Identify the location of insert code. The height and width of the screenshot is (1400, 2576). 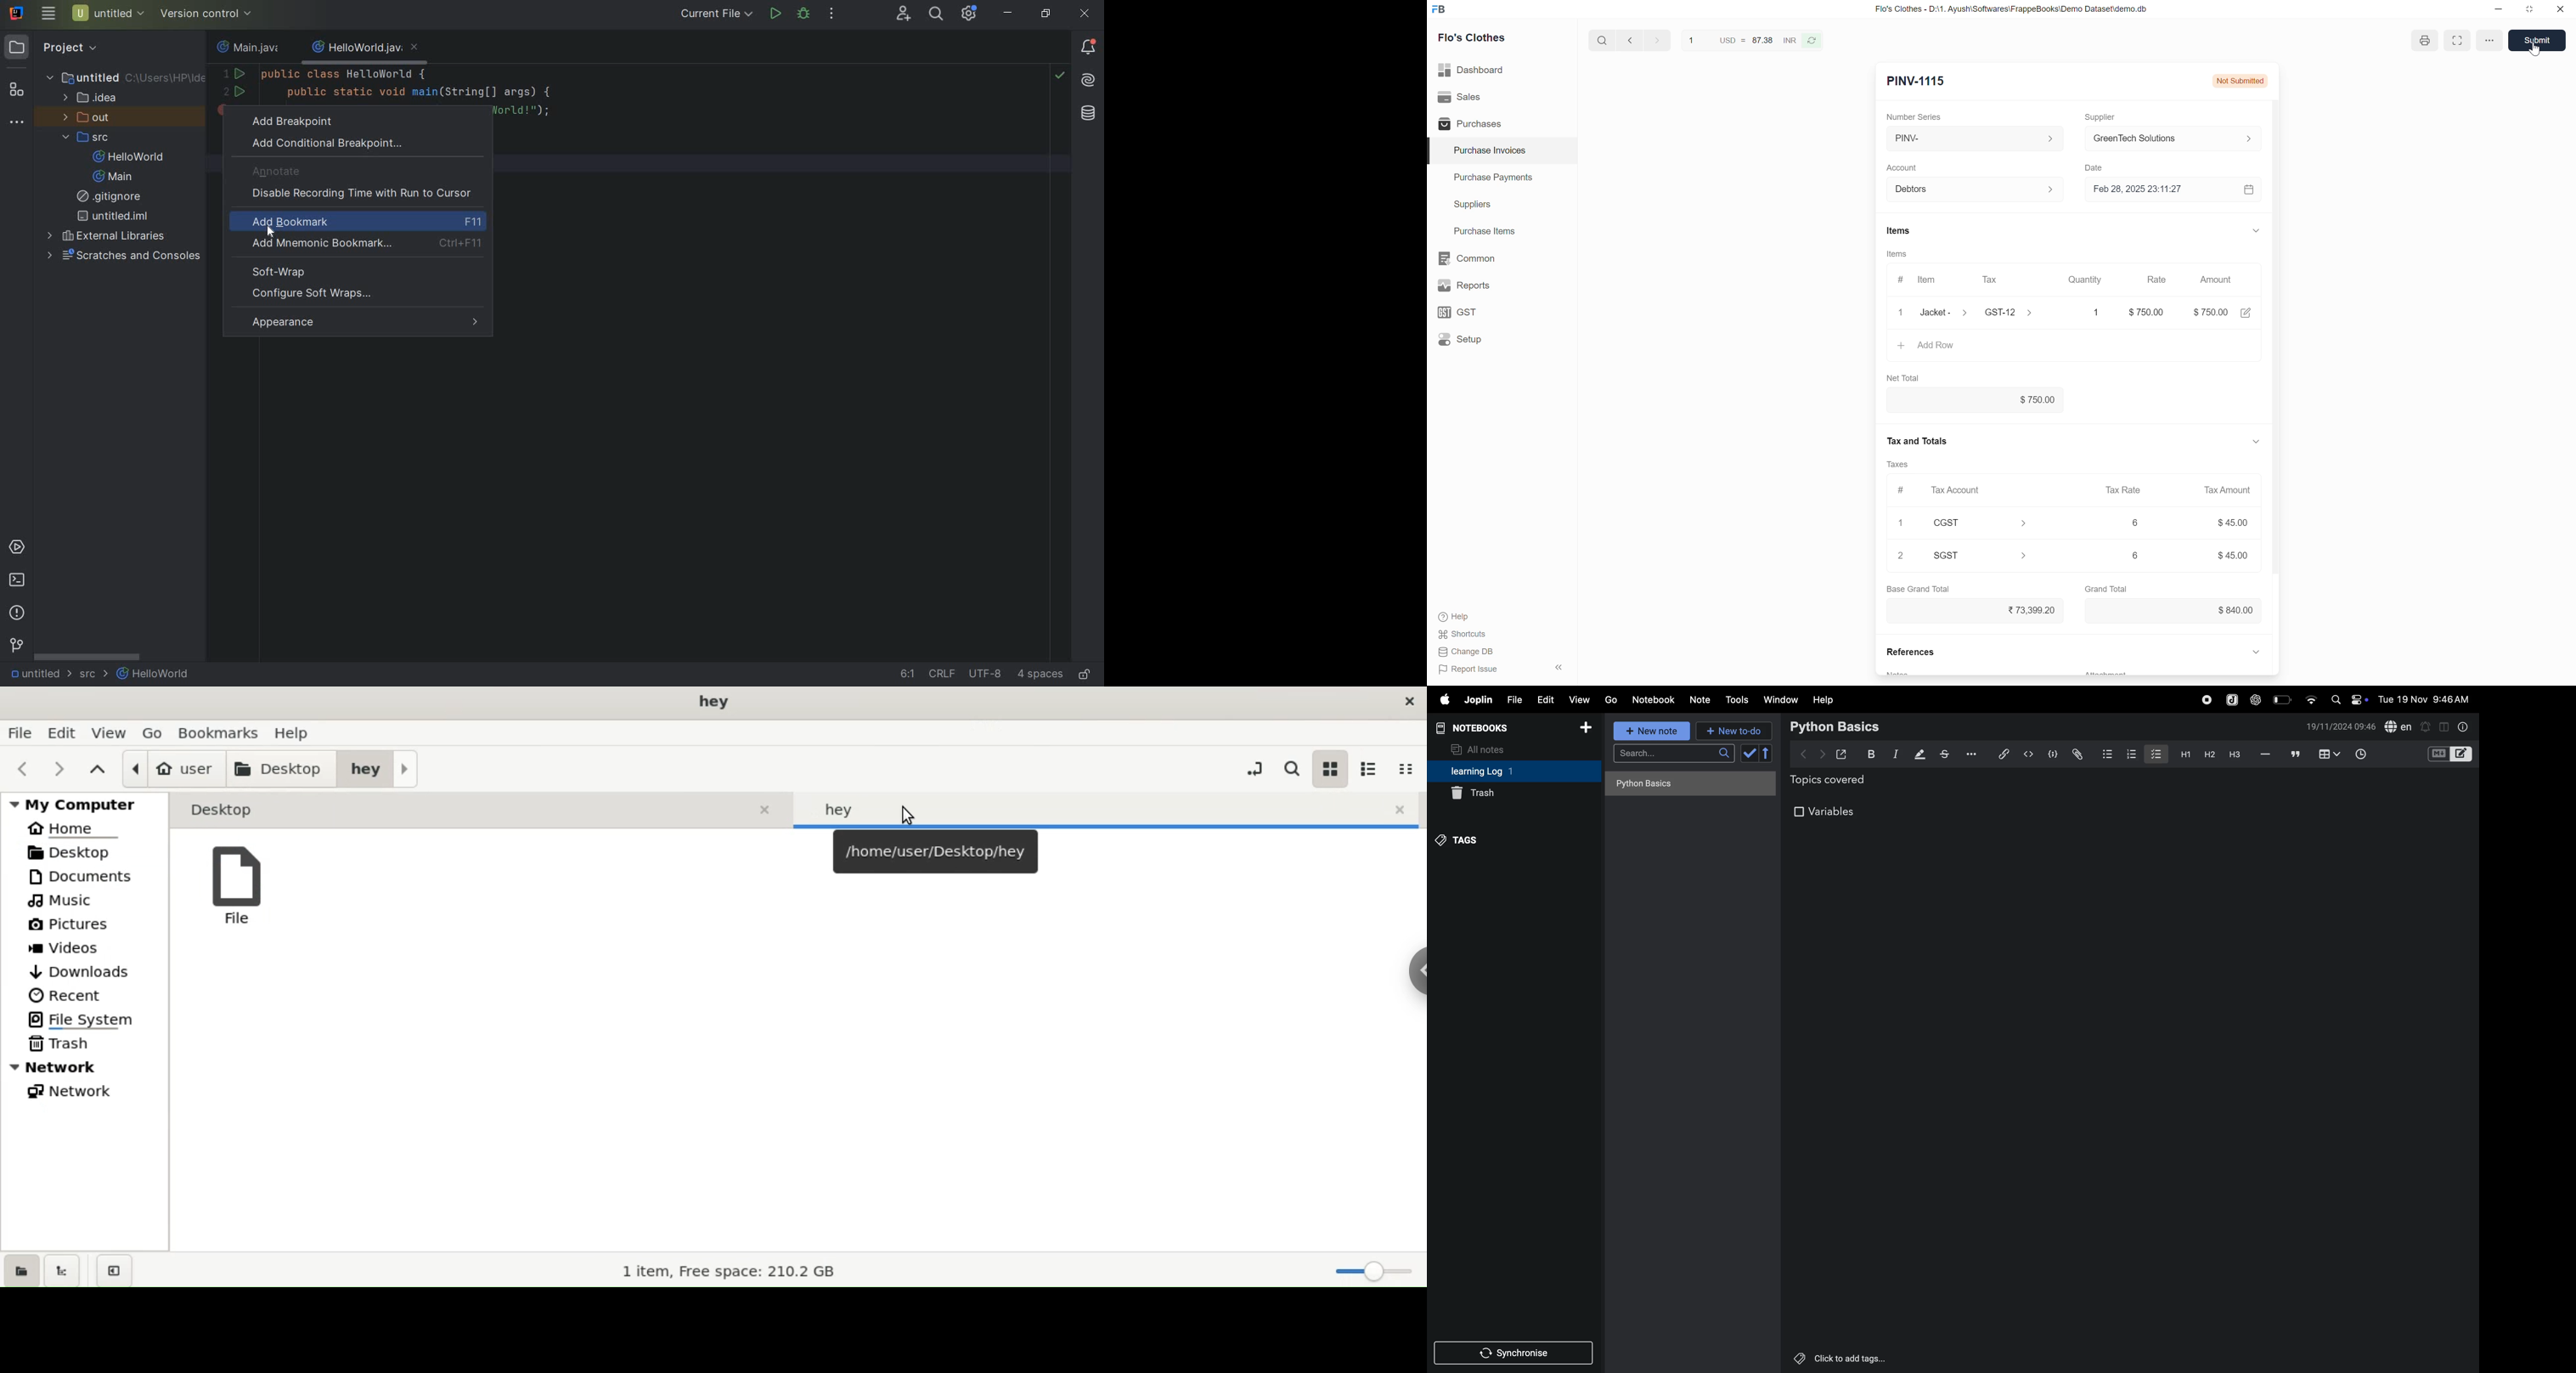
(2029, 754).